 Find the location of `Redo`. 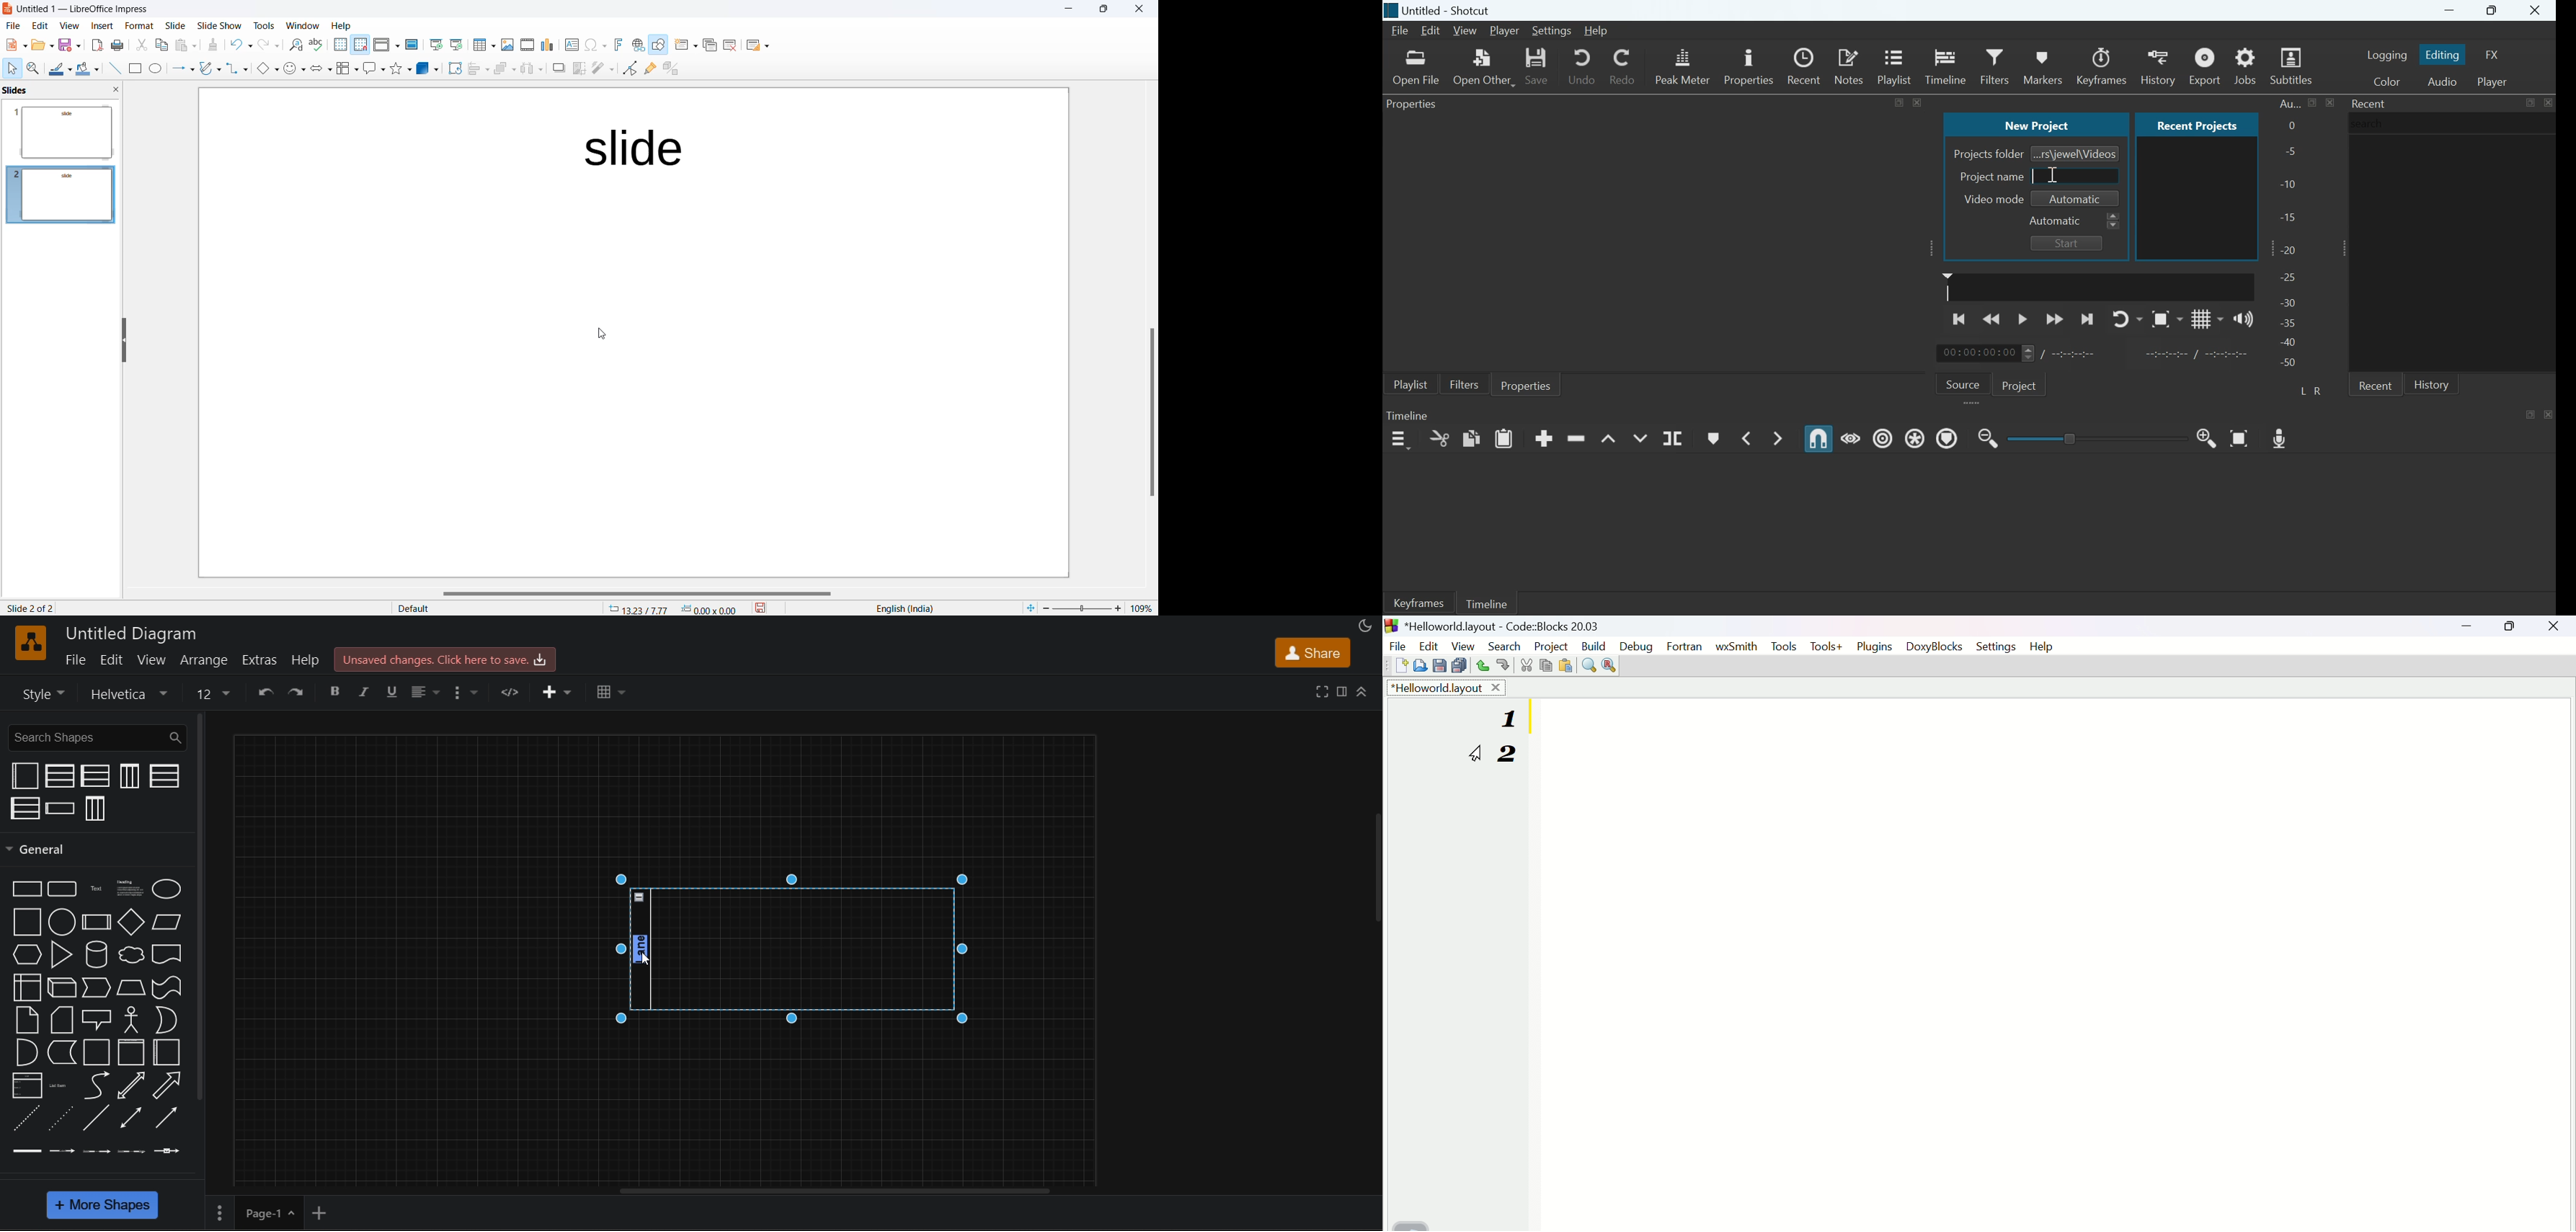

Redo is located at coordinates (1622, 64).